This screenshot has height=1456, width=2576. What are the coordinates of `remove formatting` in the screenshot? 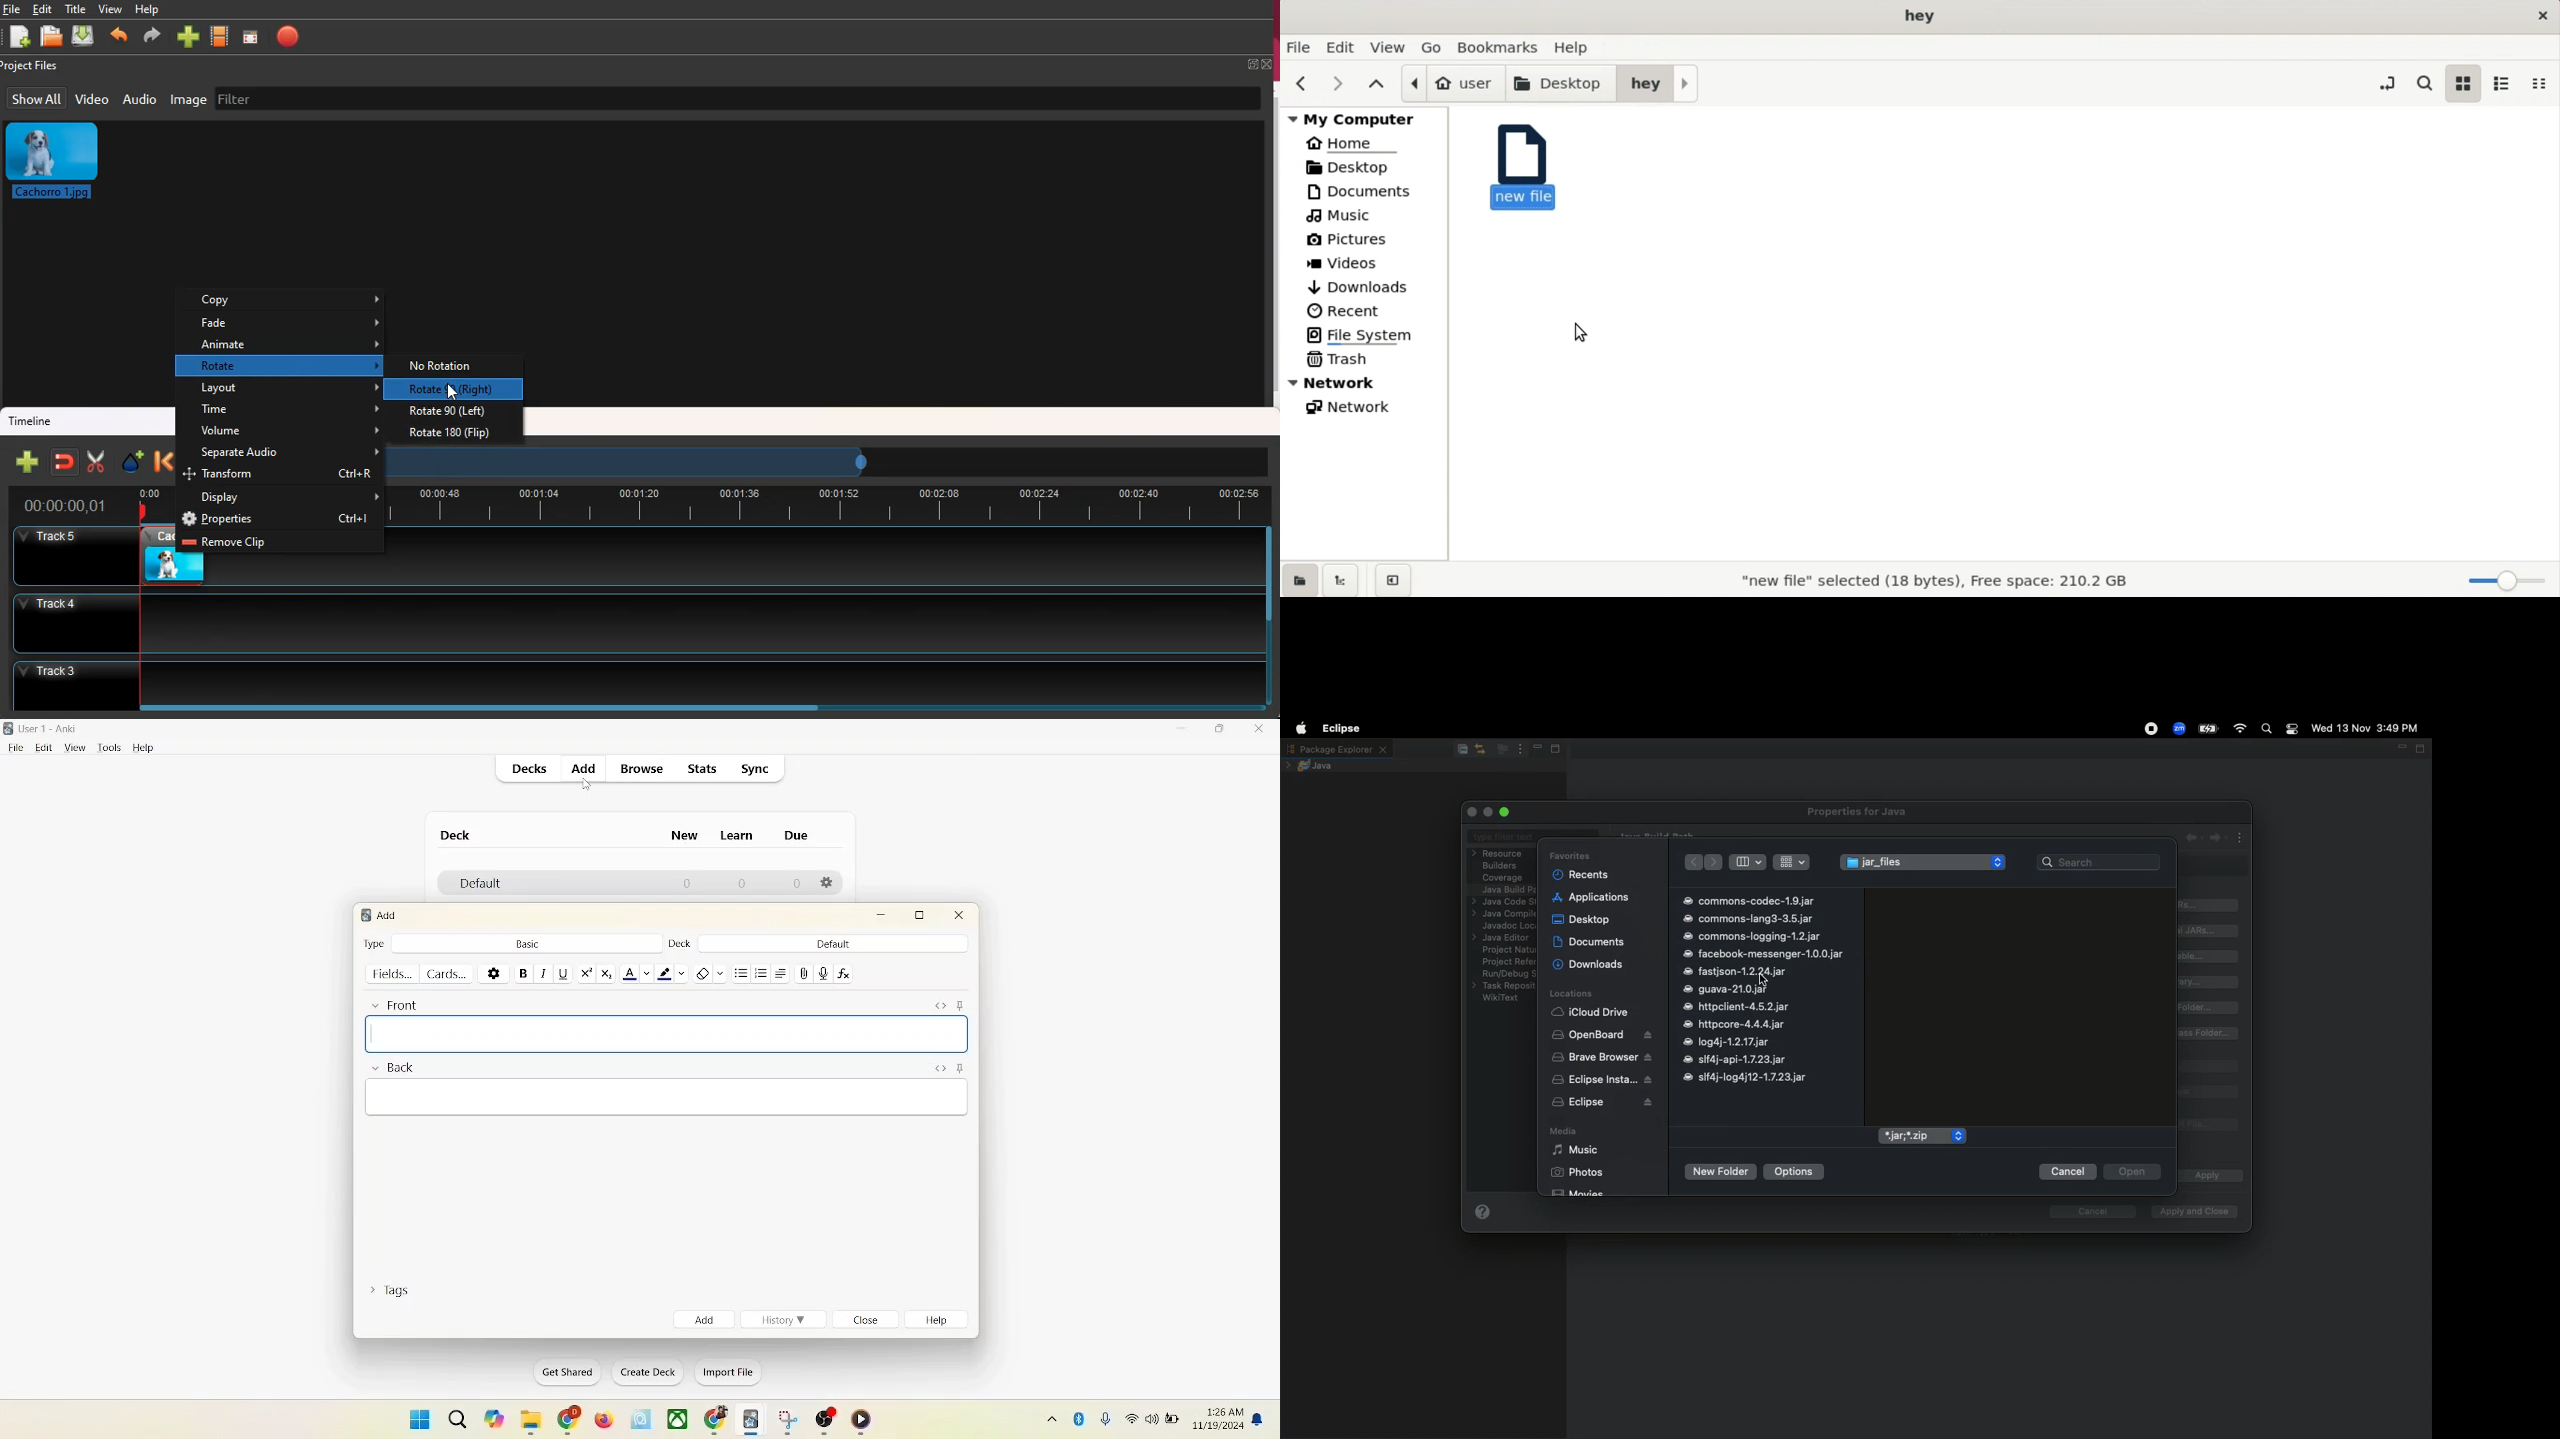 It's located at (708, 972).